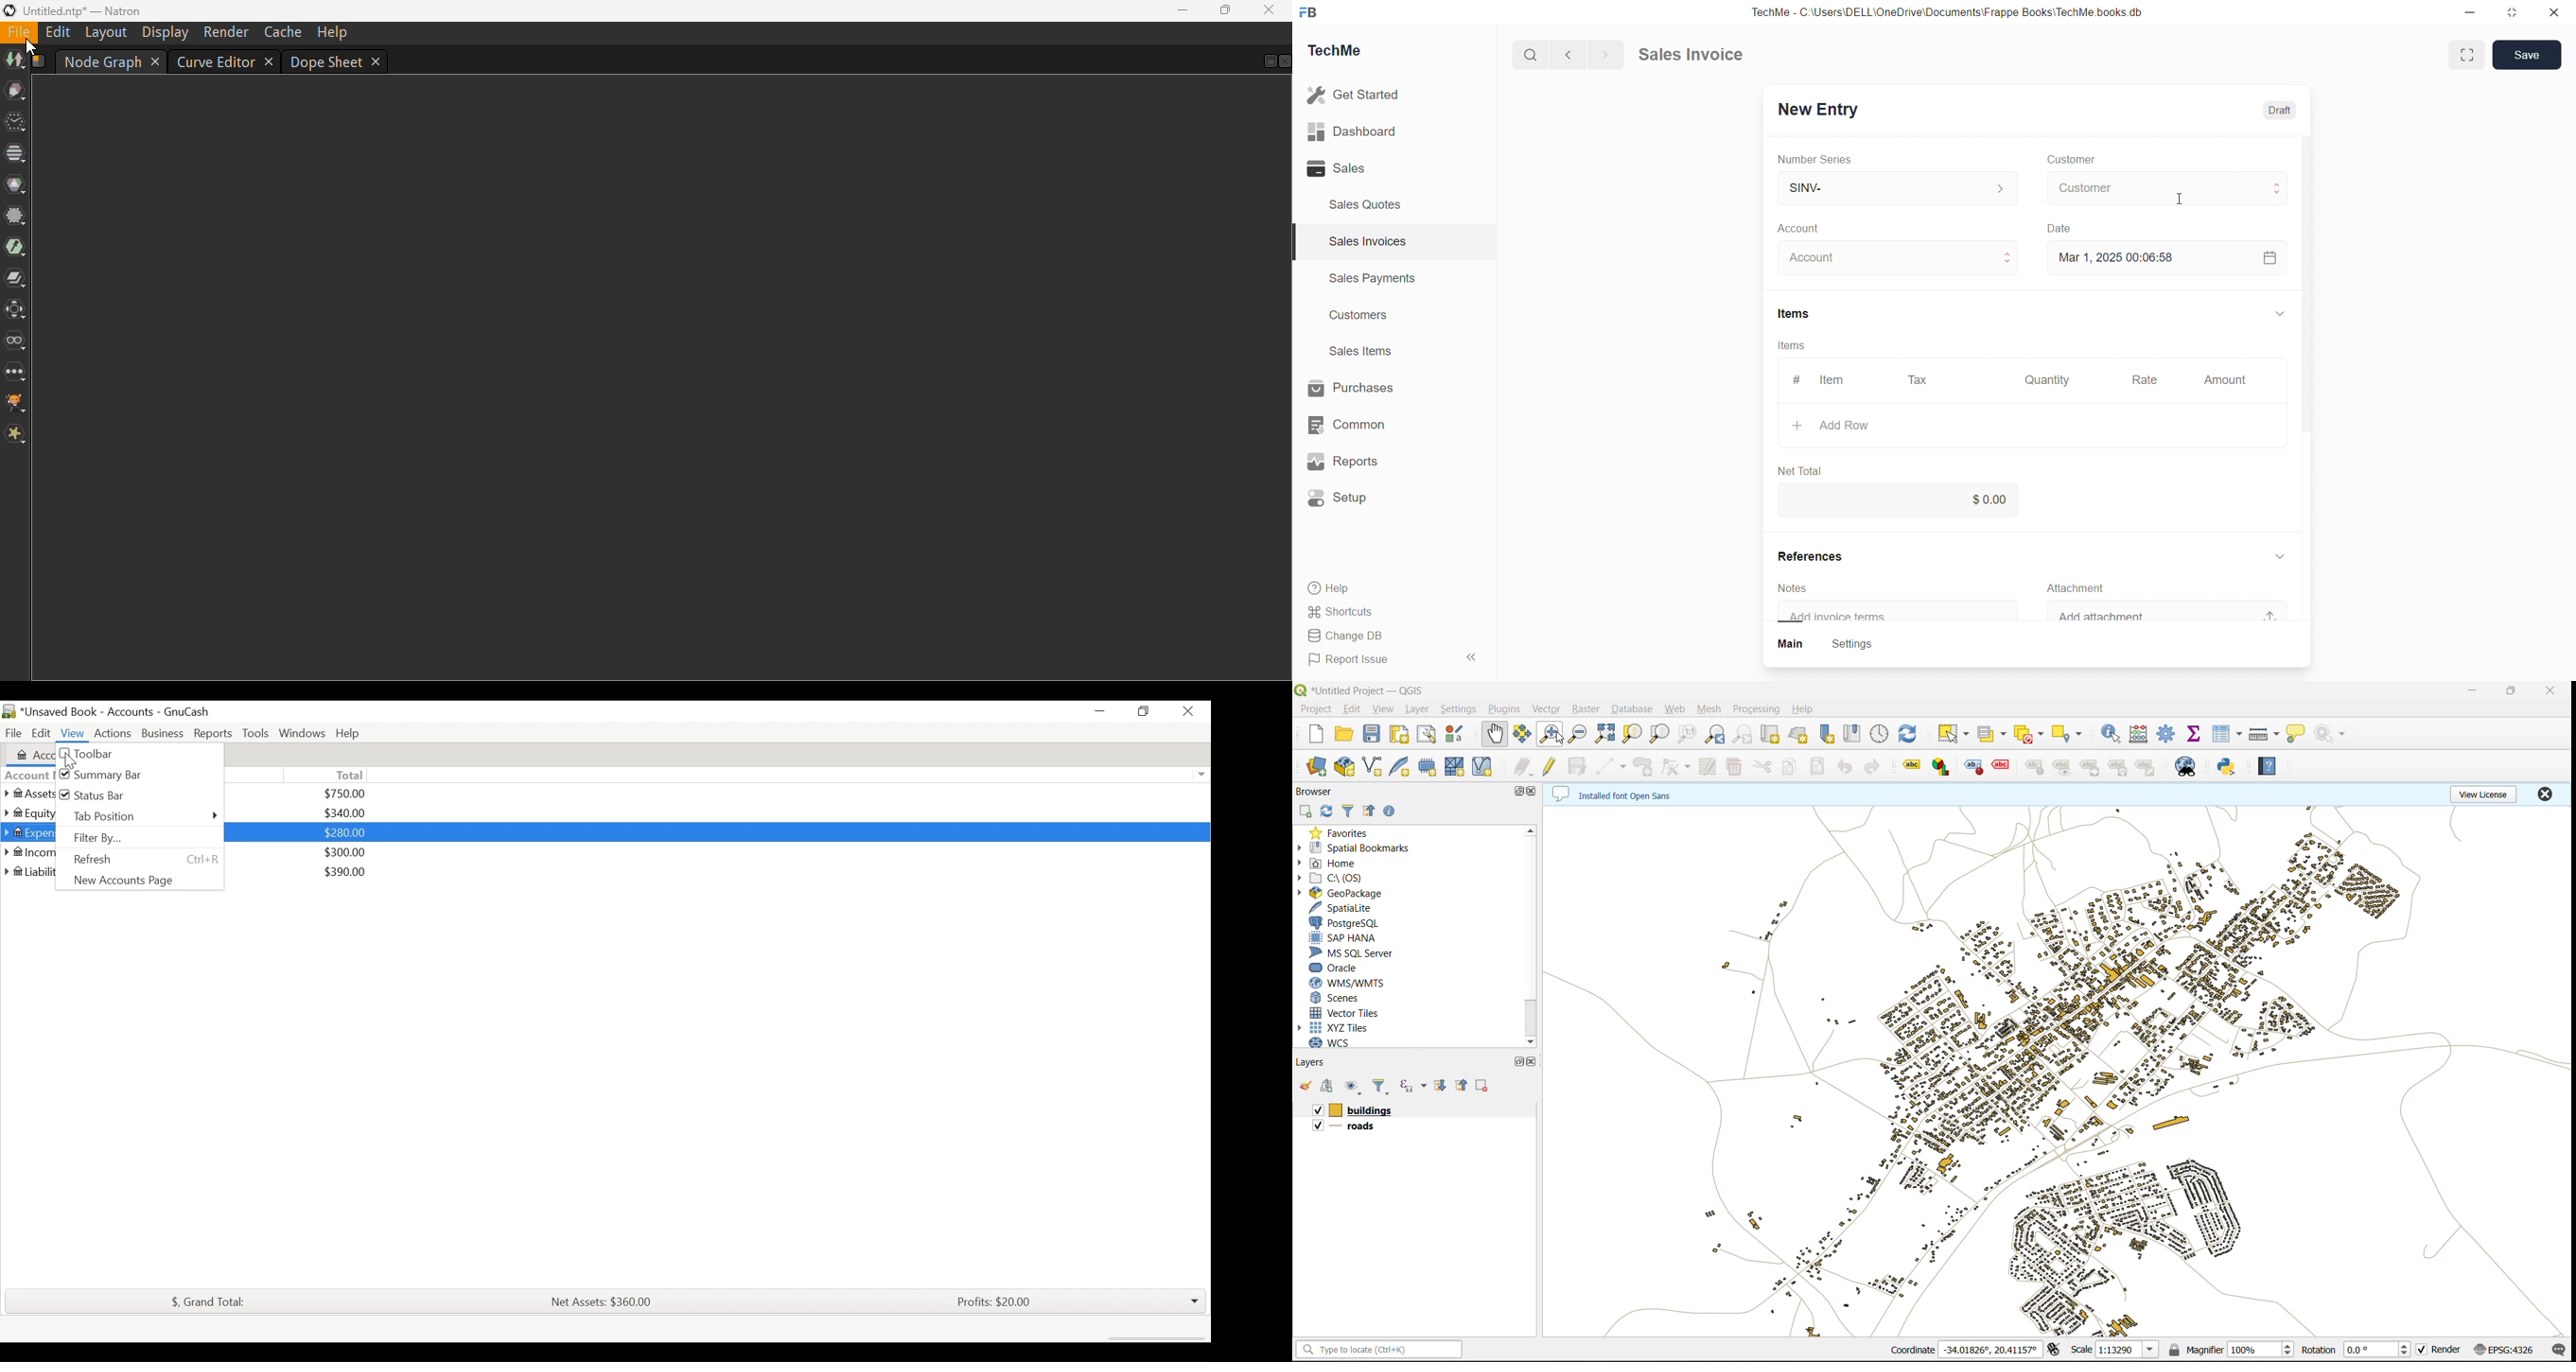 Image resolution: width=2576 pixels, height=1372 pixels. Describe the element at coordinates (1371, 204) in the screenshot. I see `Sales Quotes` at that location.